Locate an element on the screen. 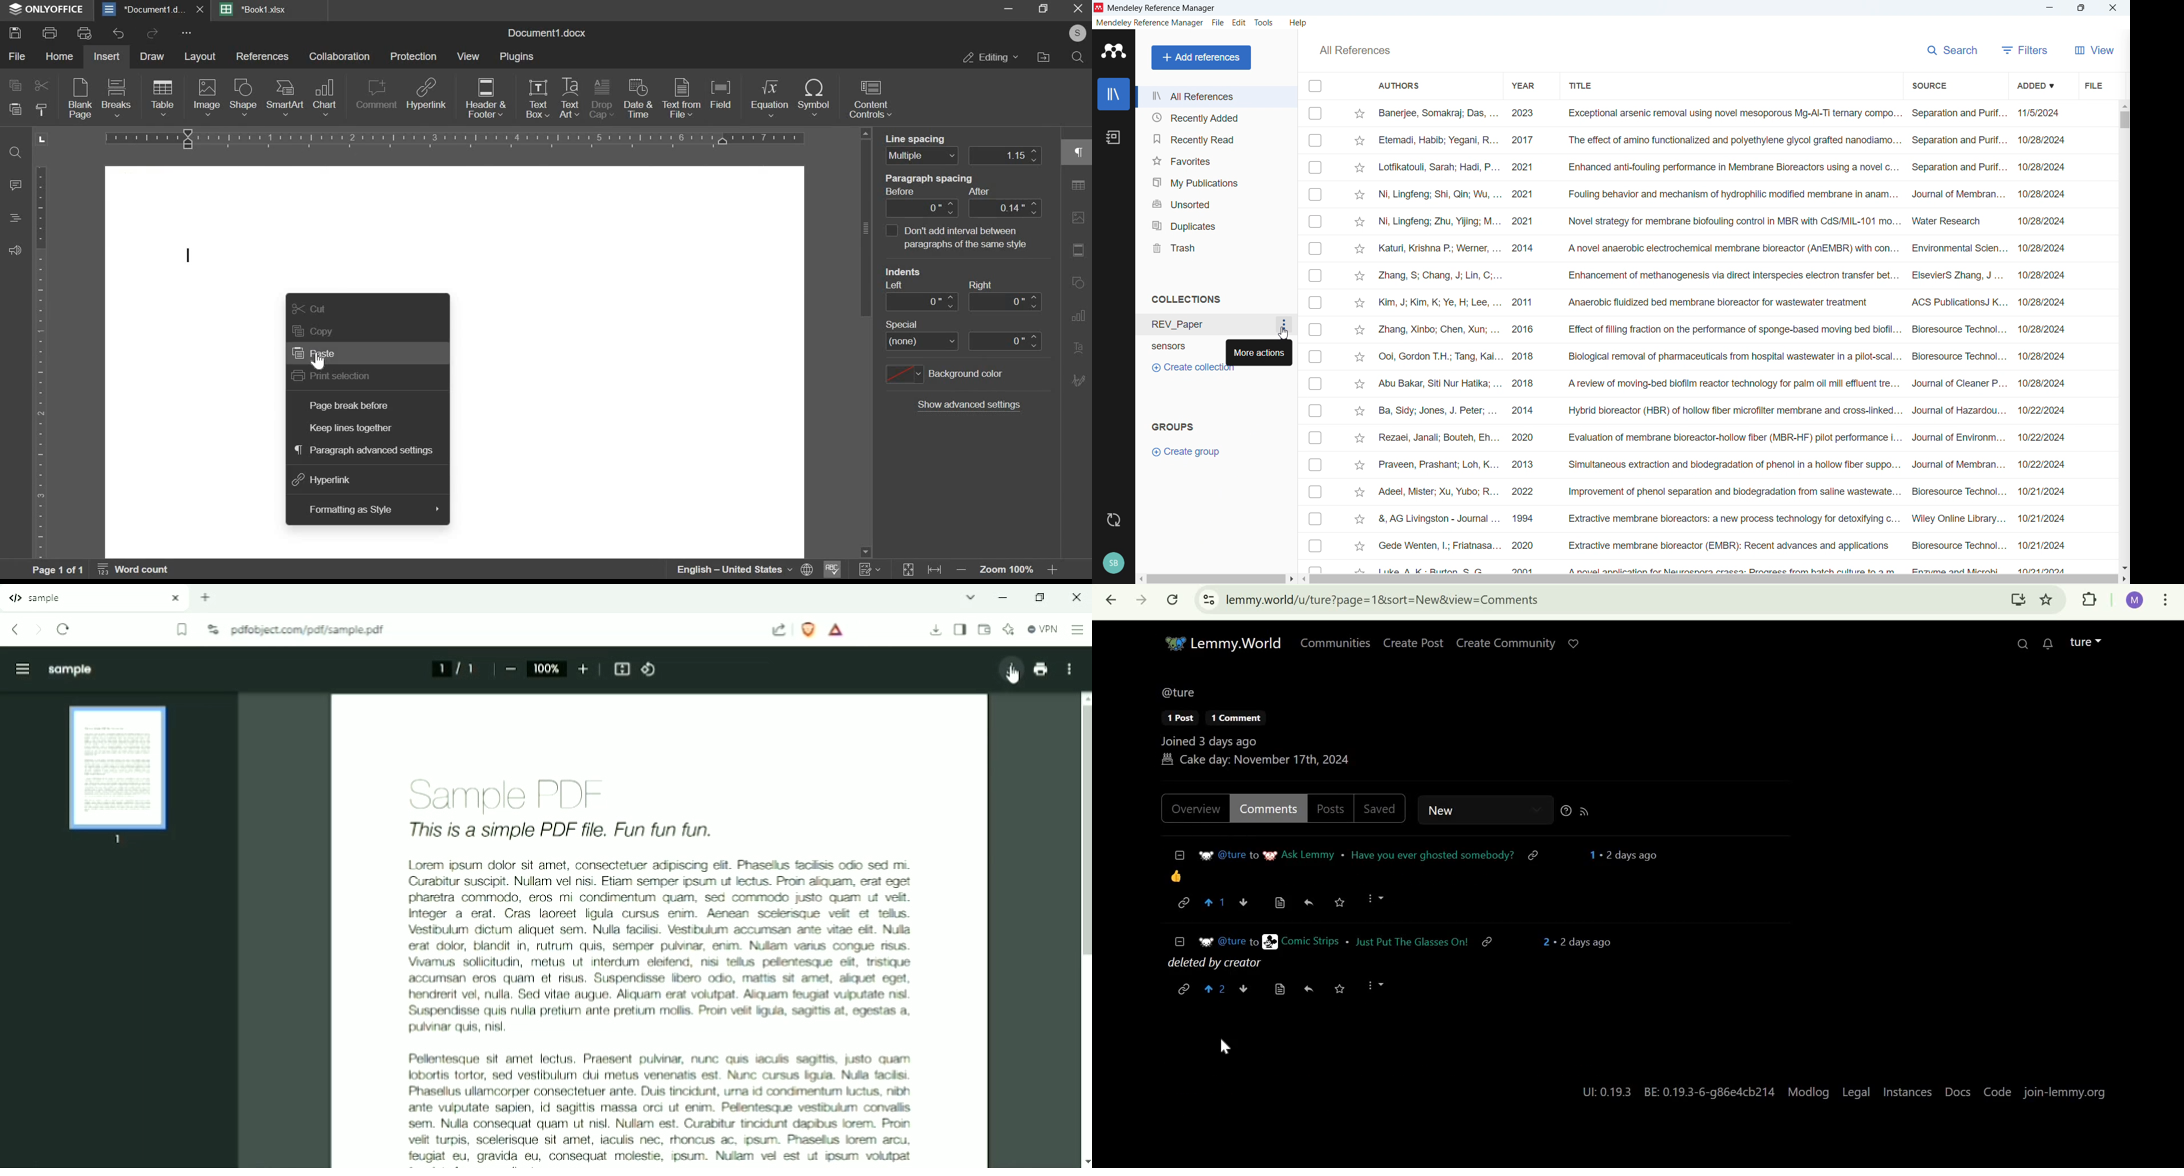 The image size is (2184, 1176). fit is located at coordinates (922, 569).